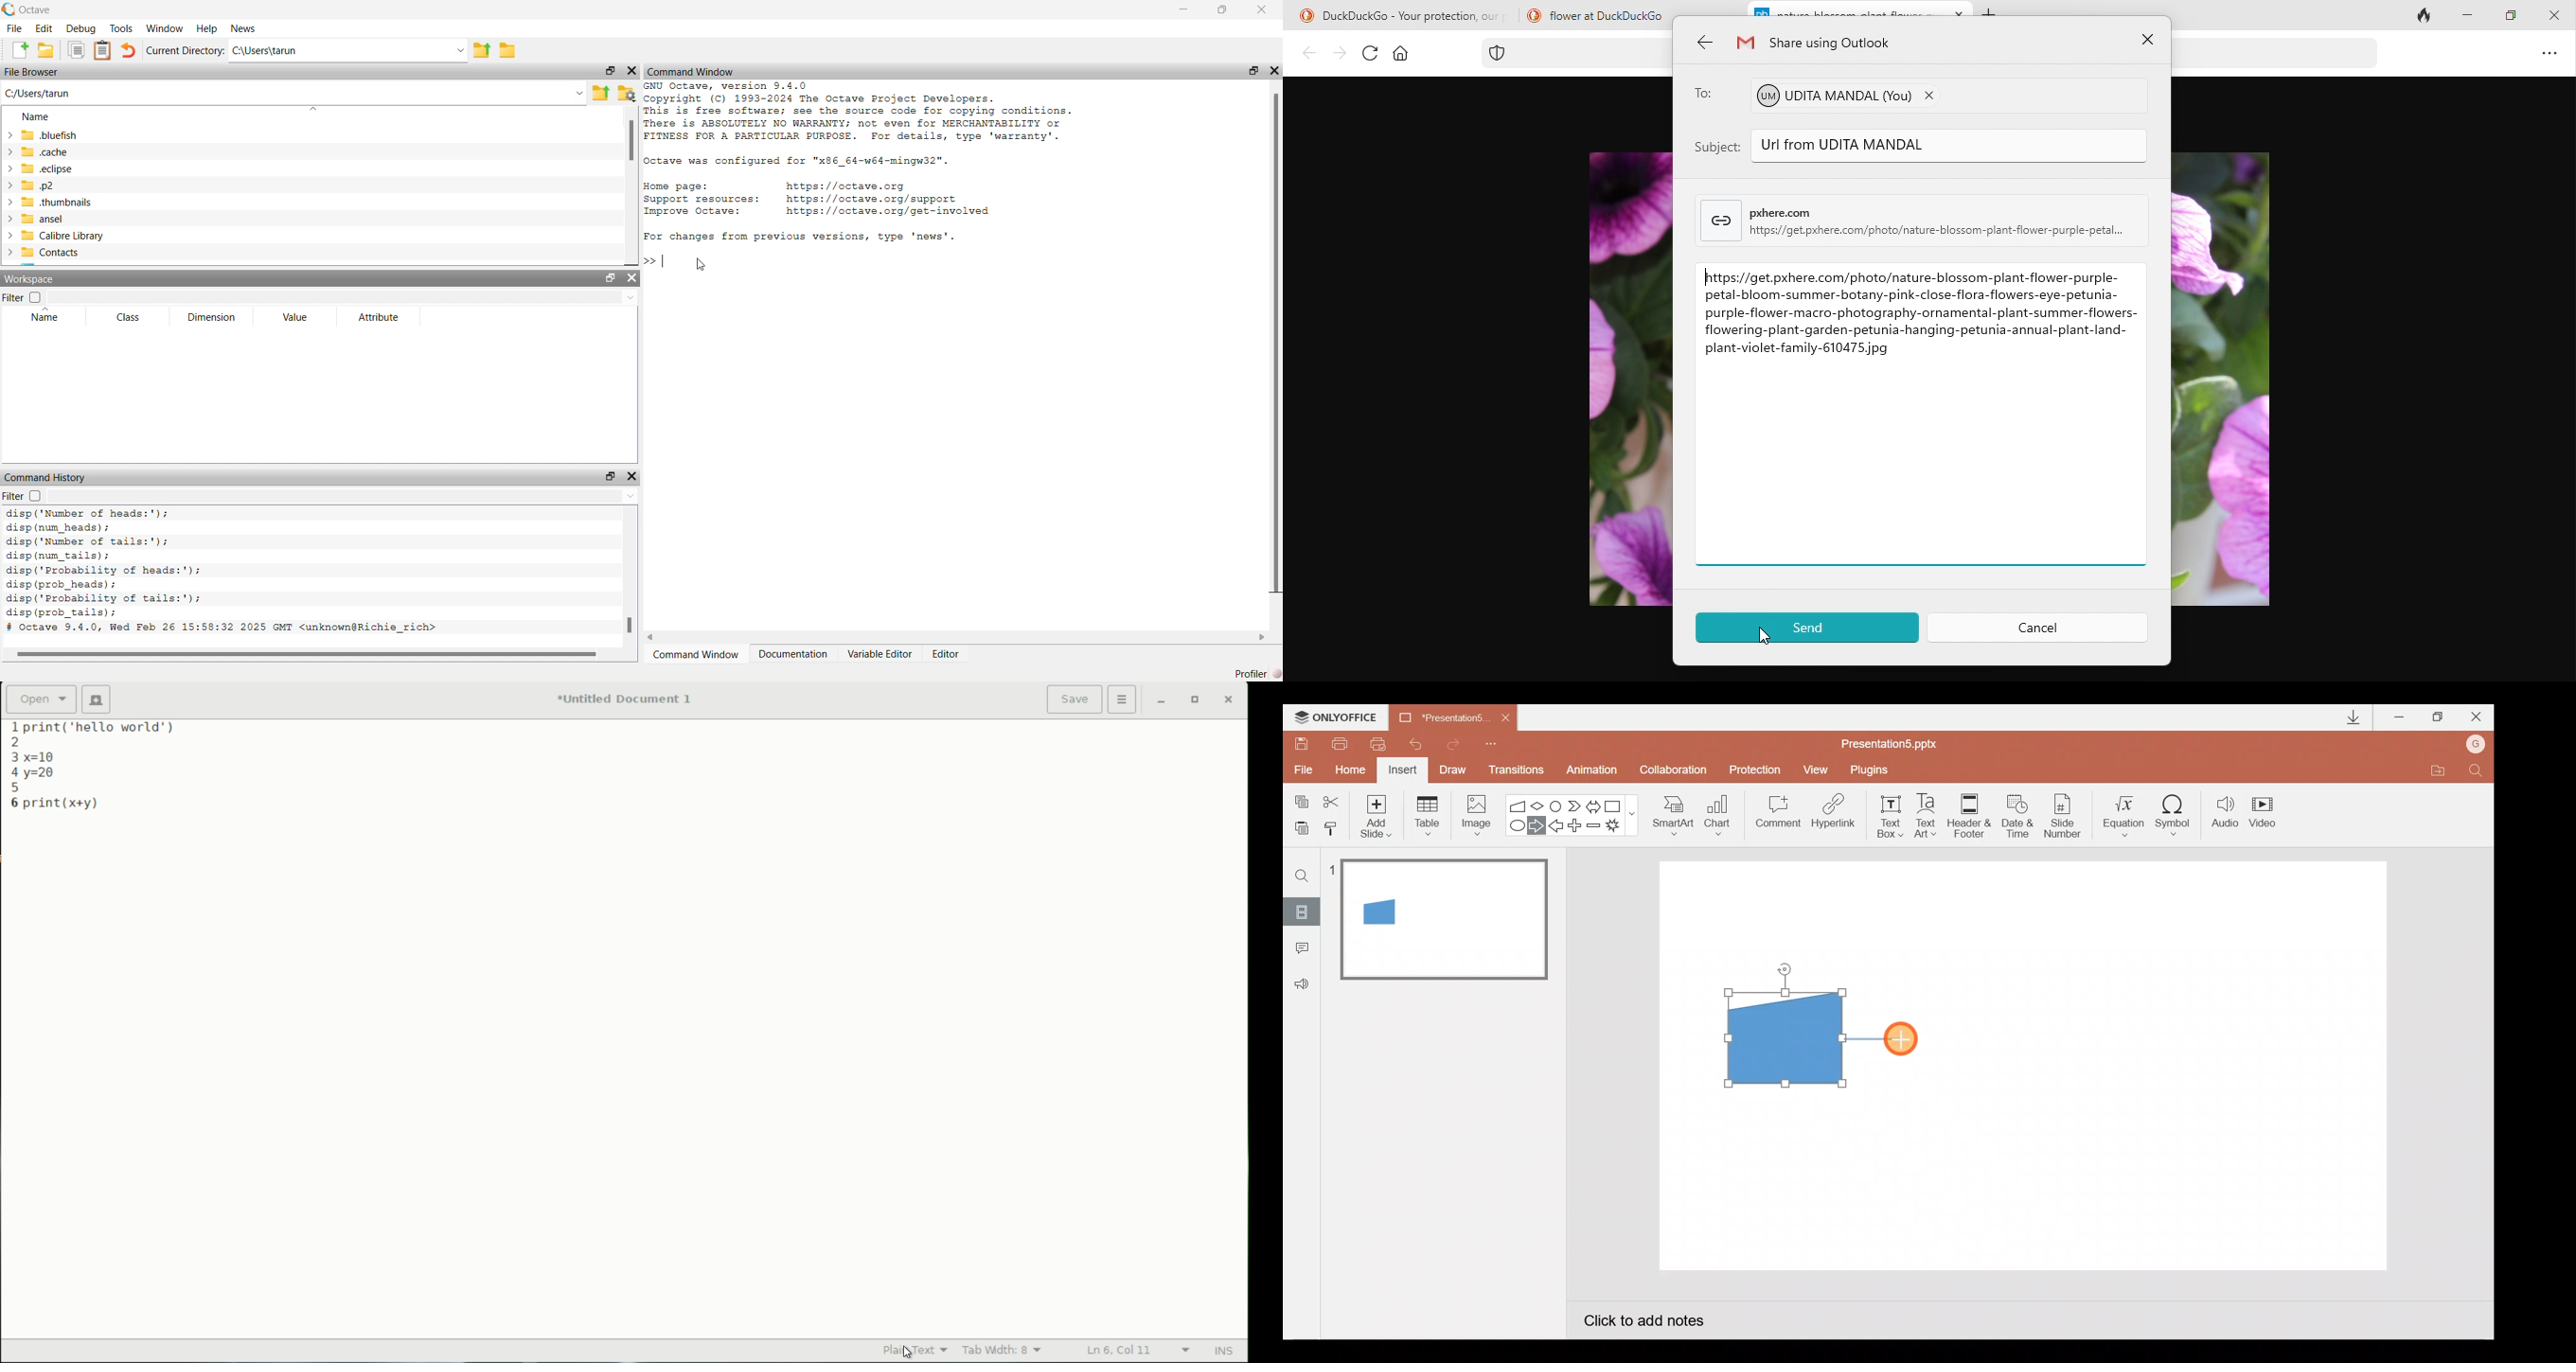 The width and height of the screenshot is (2576, 1372). I want to click on disp ('Number of heads:');

disp (num_heads) ;

disp ('Number of tails:');

disp (num_tails);

disp('Probability of heads:');

disp (prob_heads) ;

disp(' Probability of tails:');

disp (prob_tails);

# Octave 9.4.0, Wed Feb 26 15:58:32 2025 GMT <unknown@Richie_rich>, so click(225, 571).